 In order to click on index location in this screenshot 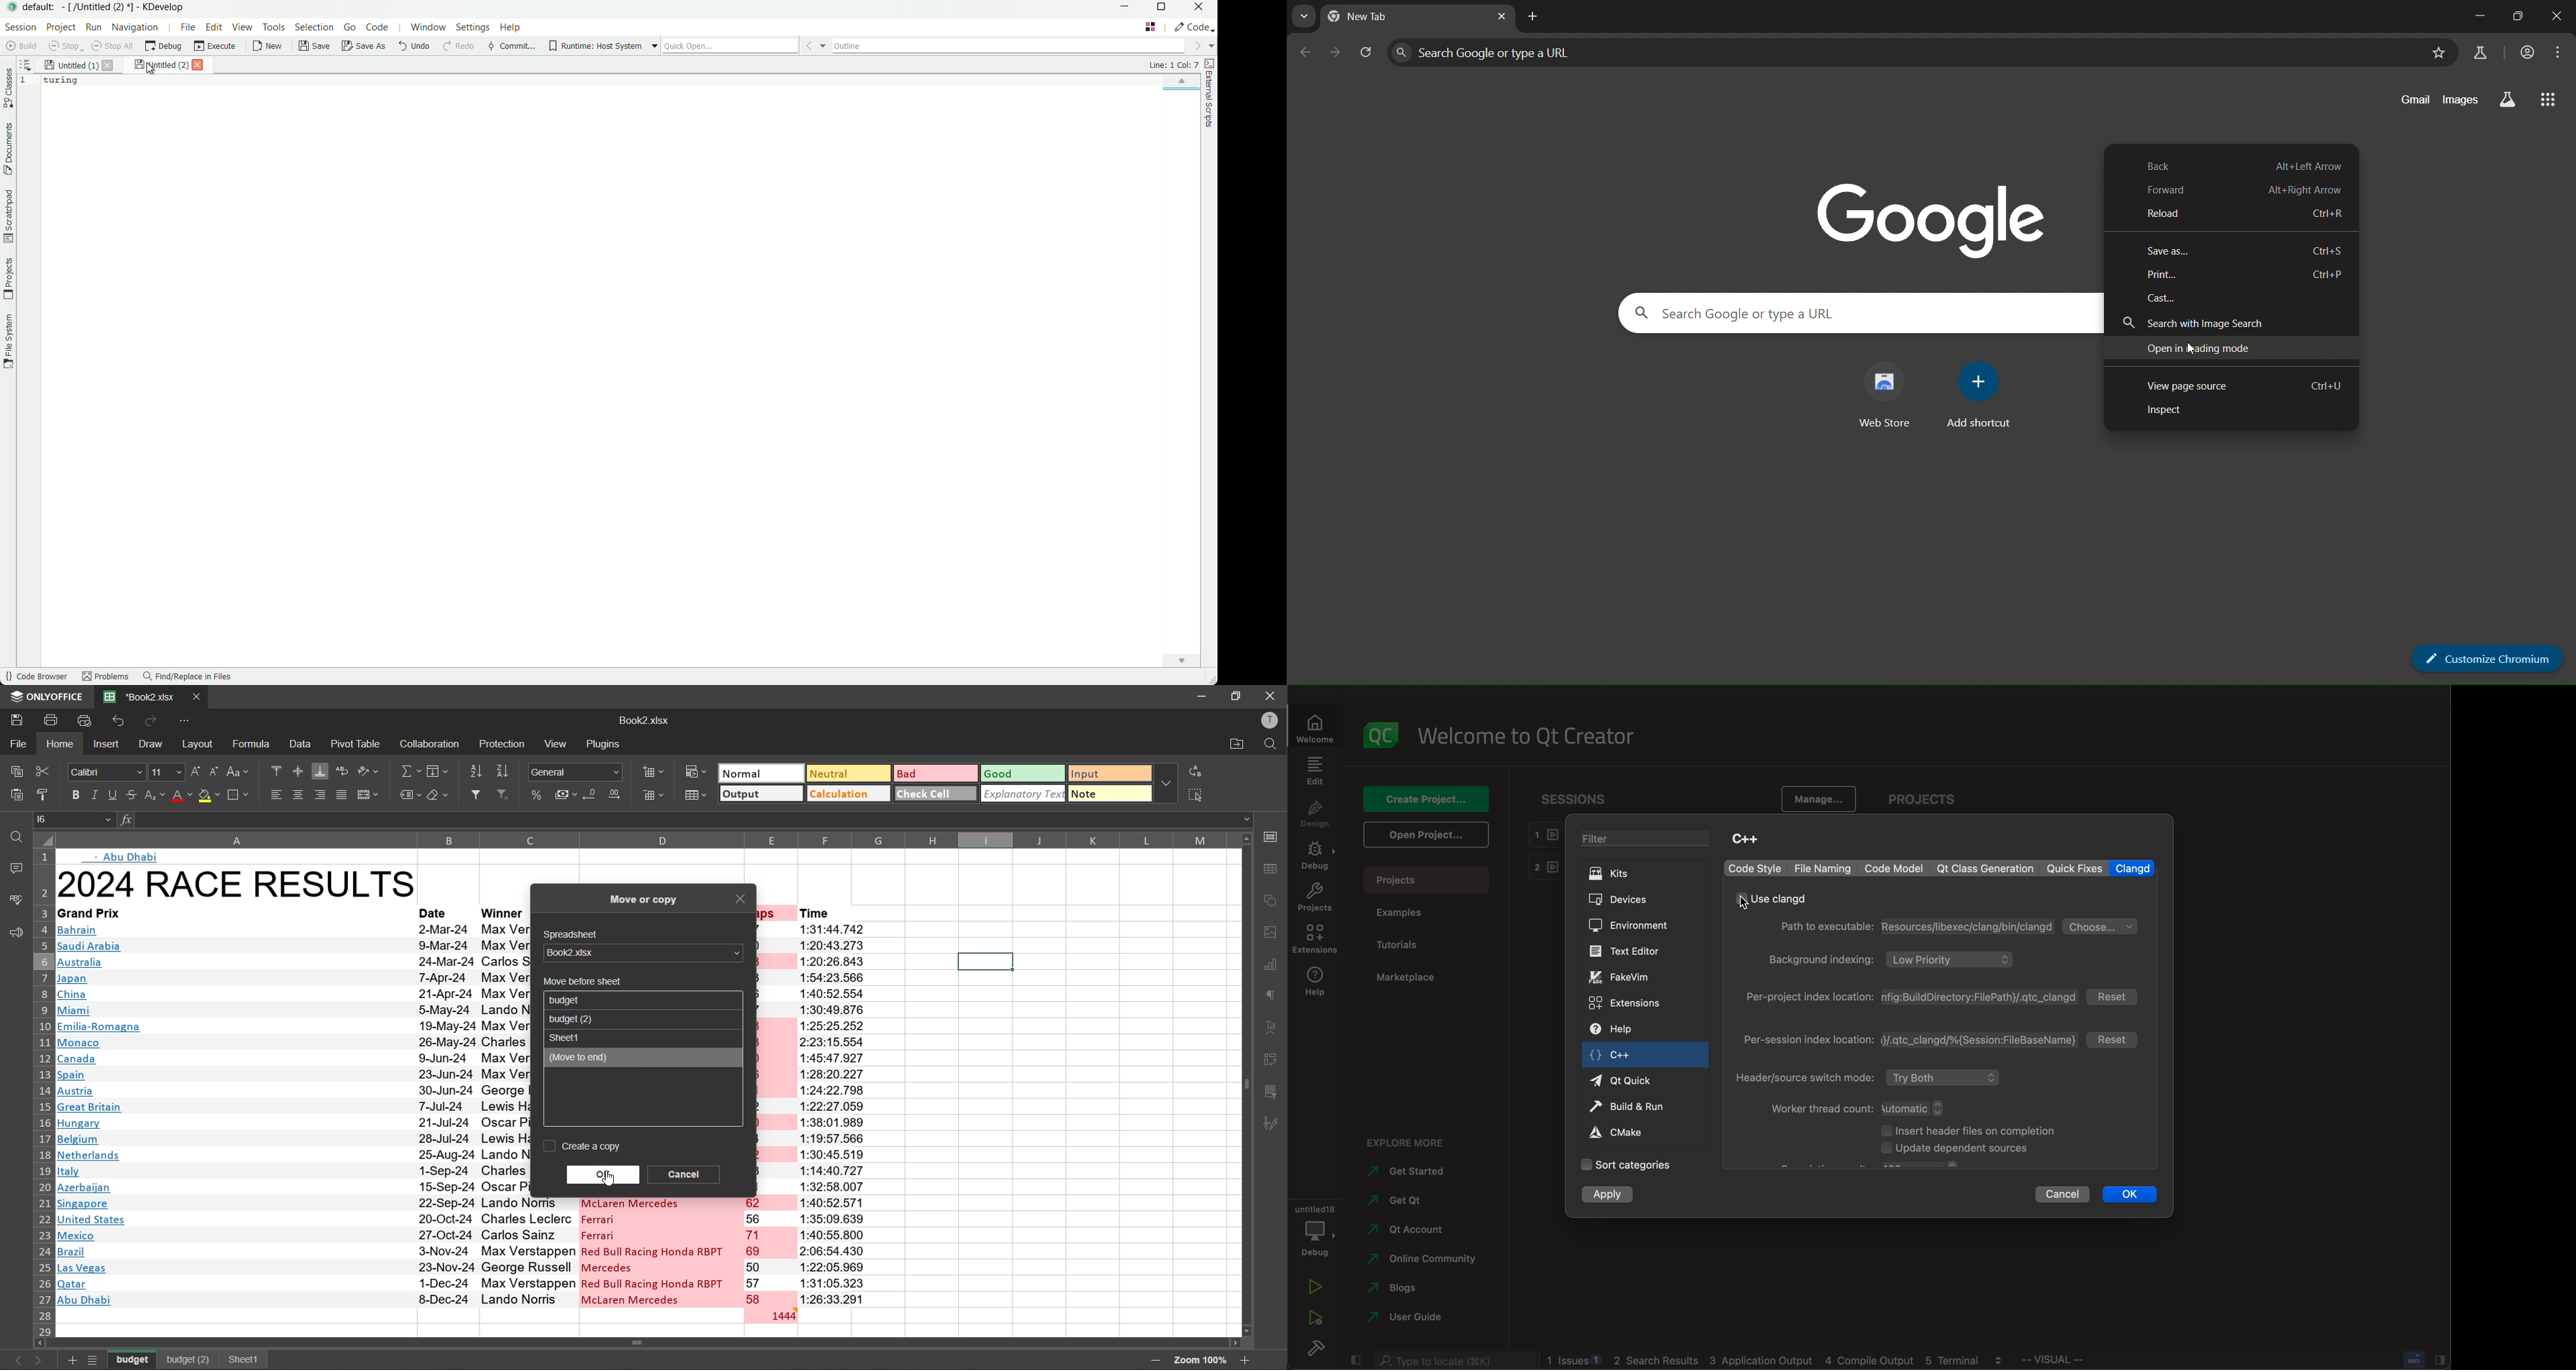, I will do `click(1909, 1041)`.